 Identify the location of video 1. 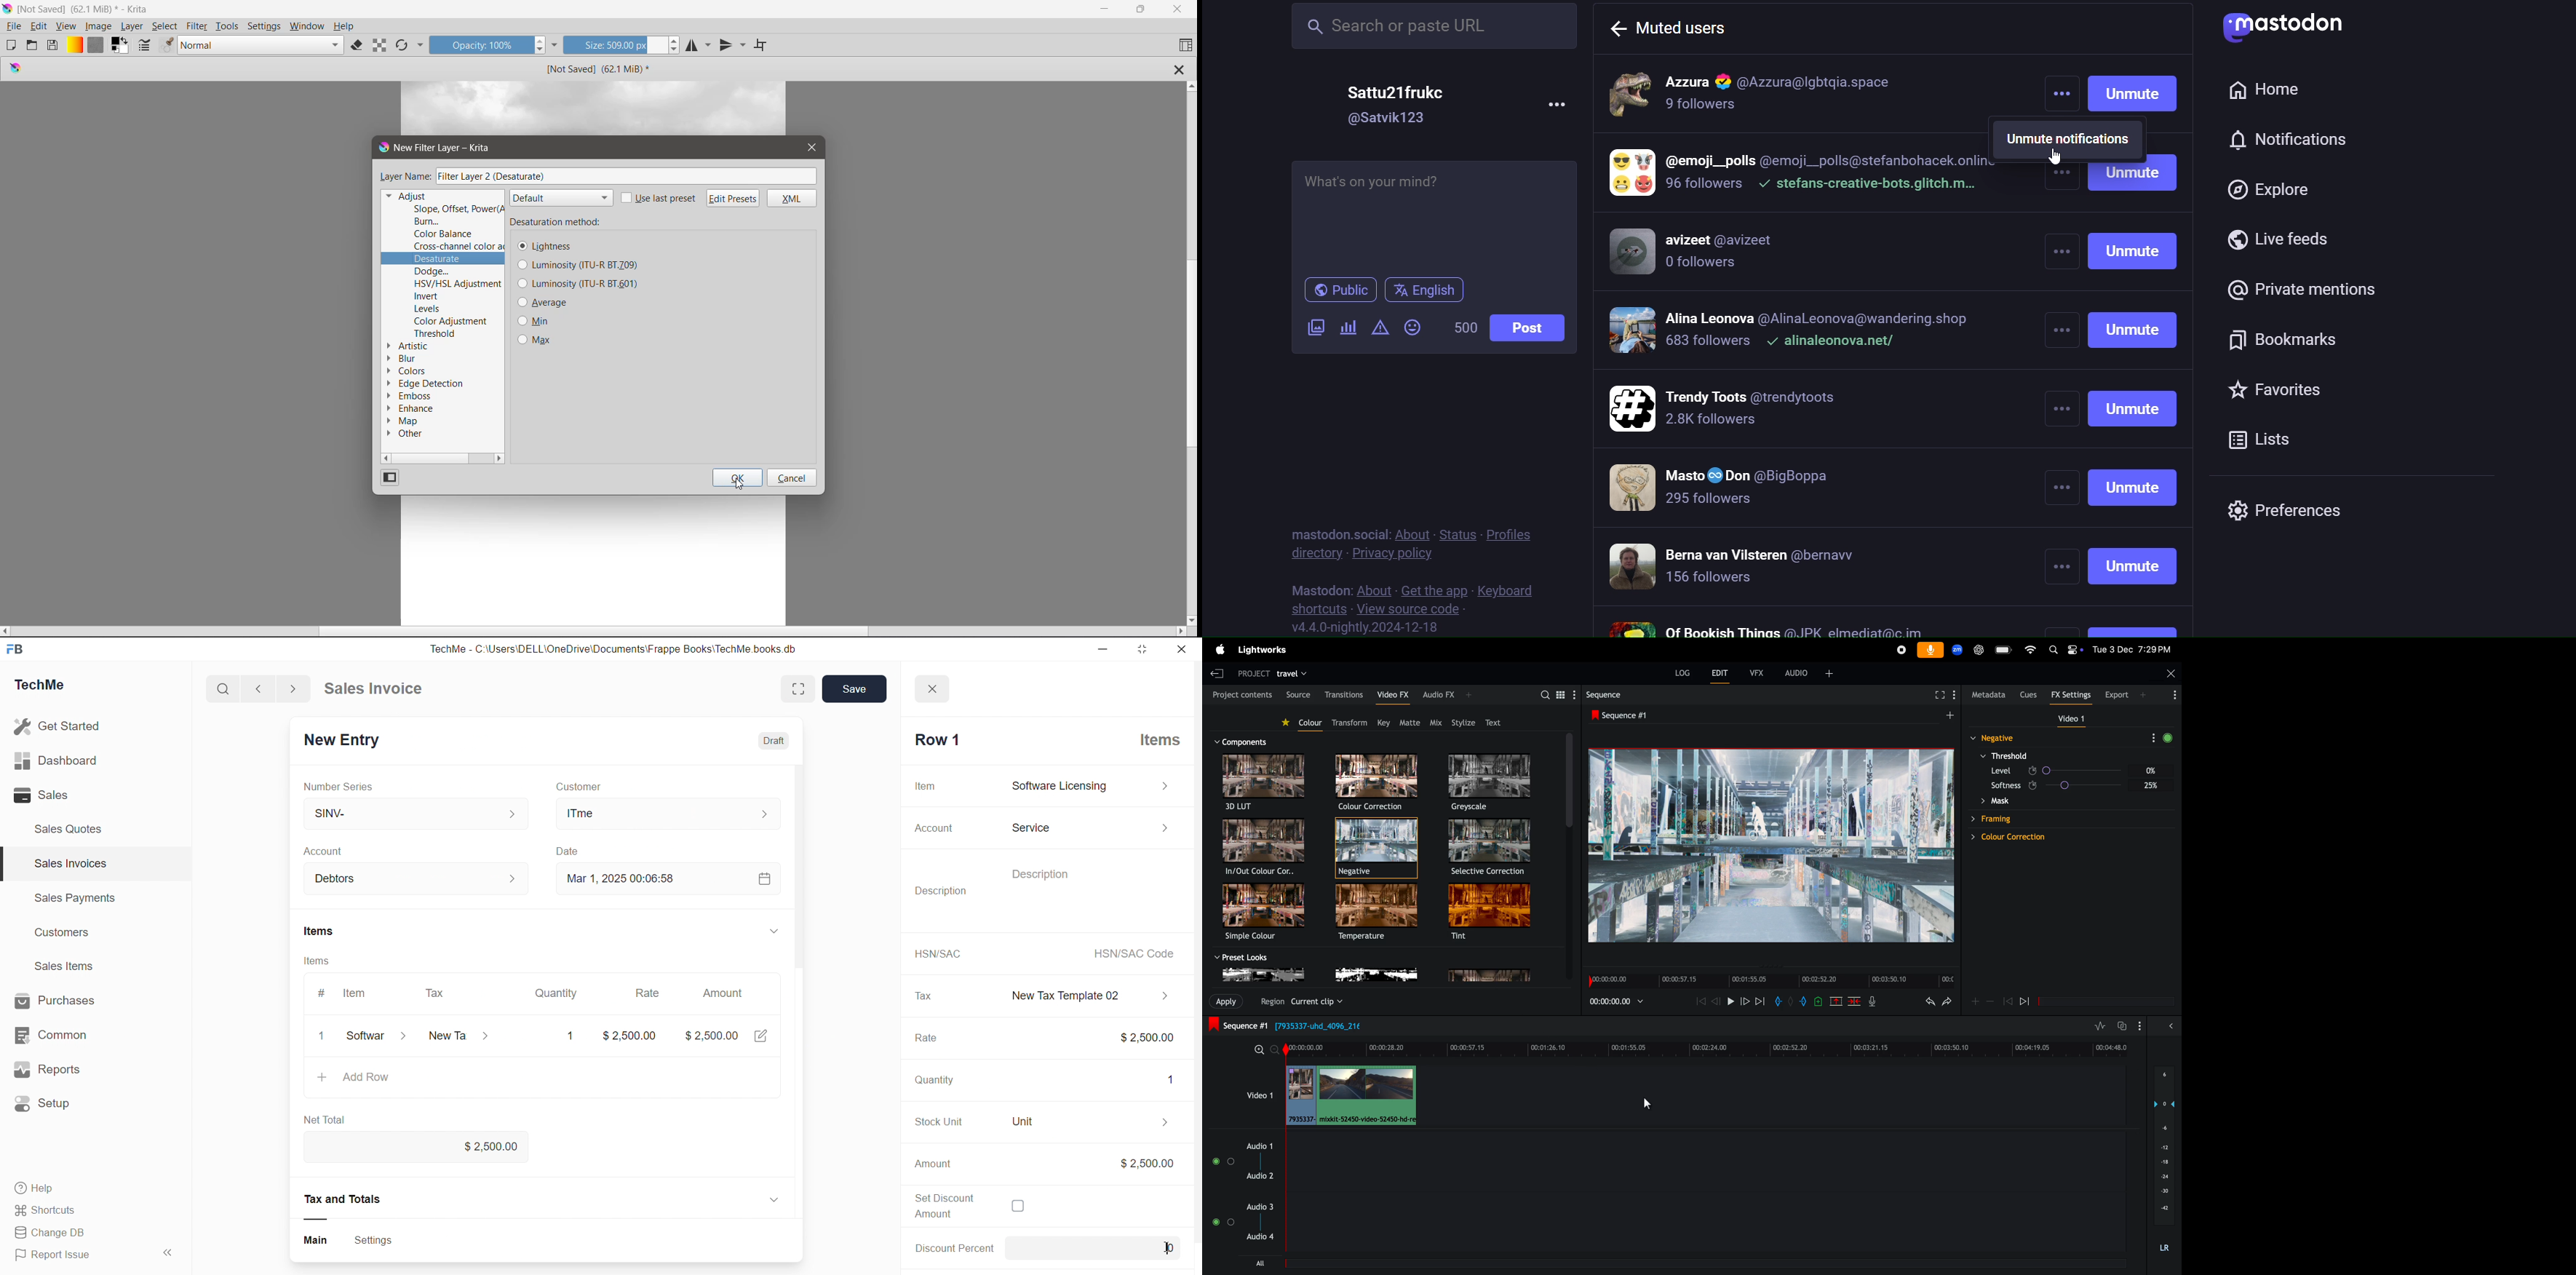
(2071, 719).